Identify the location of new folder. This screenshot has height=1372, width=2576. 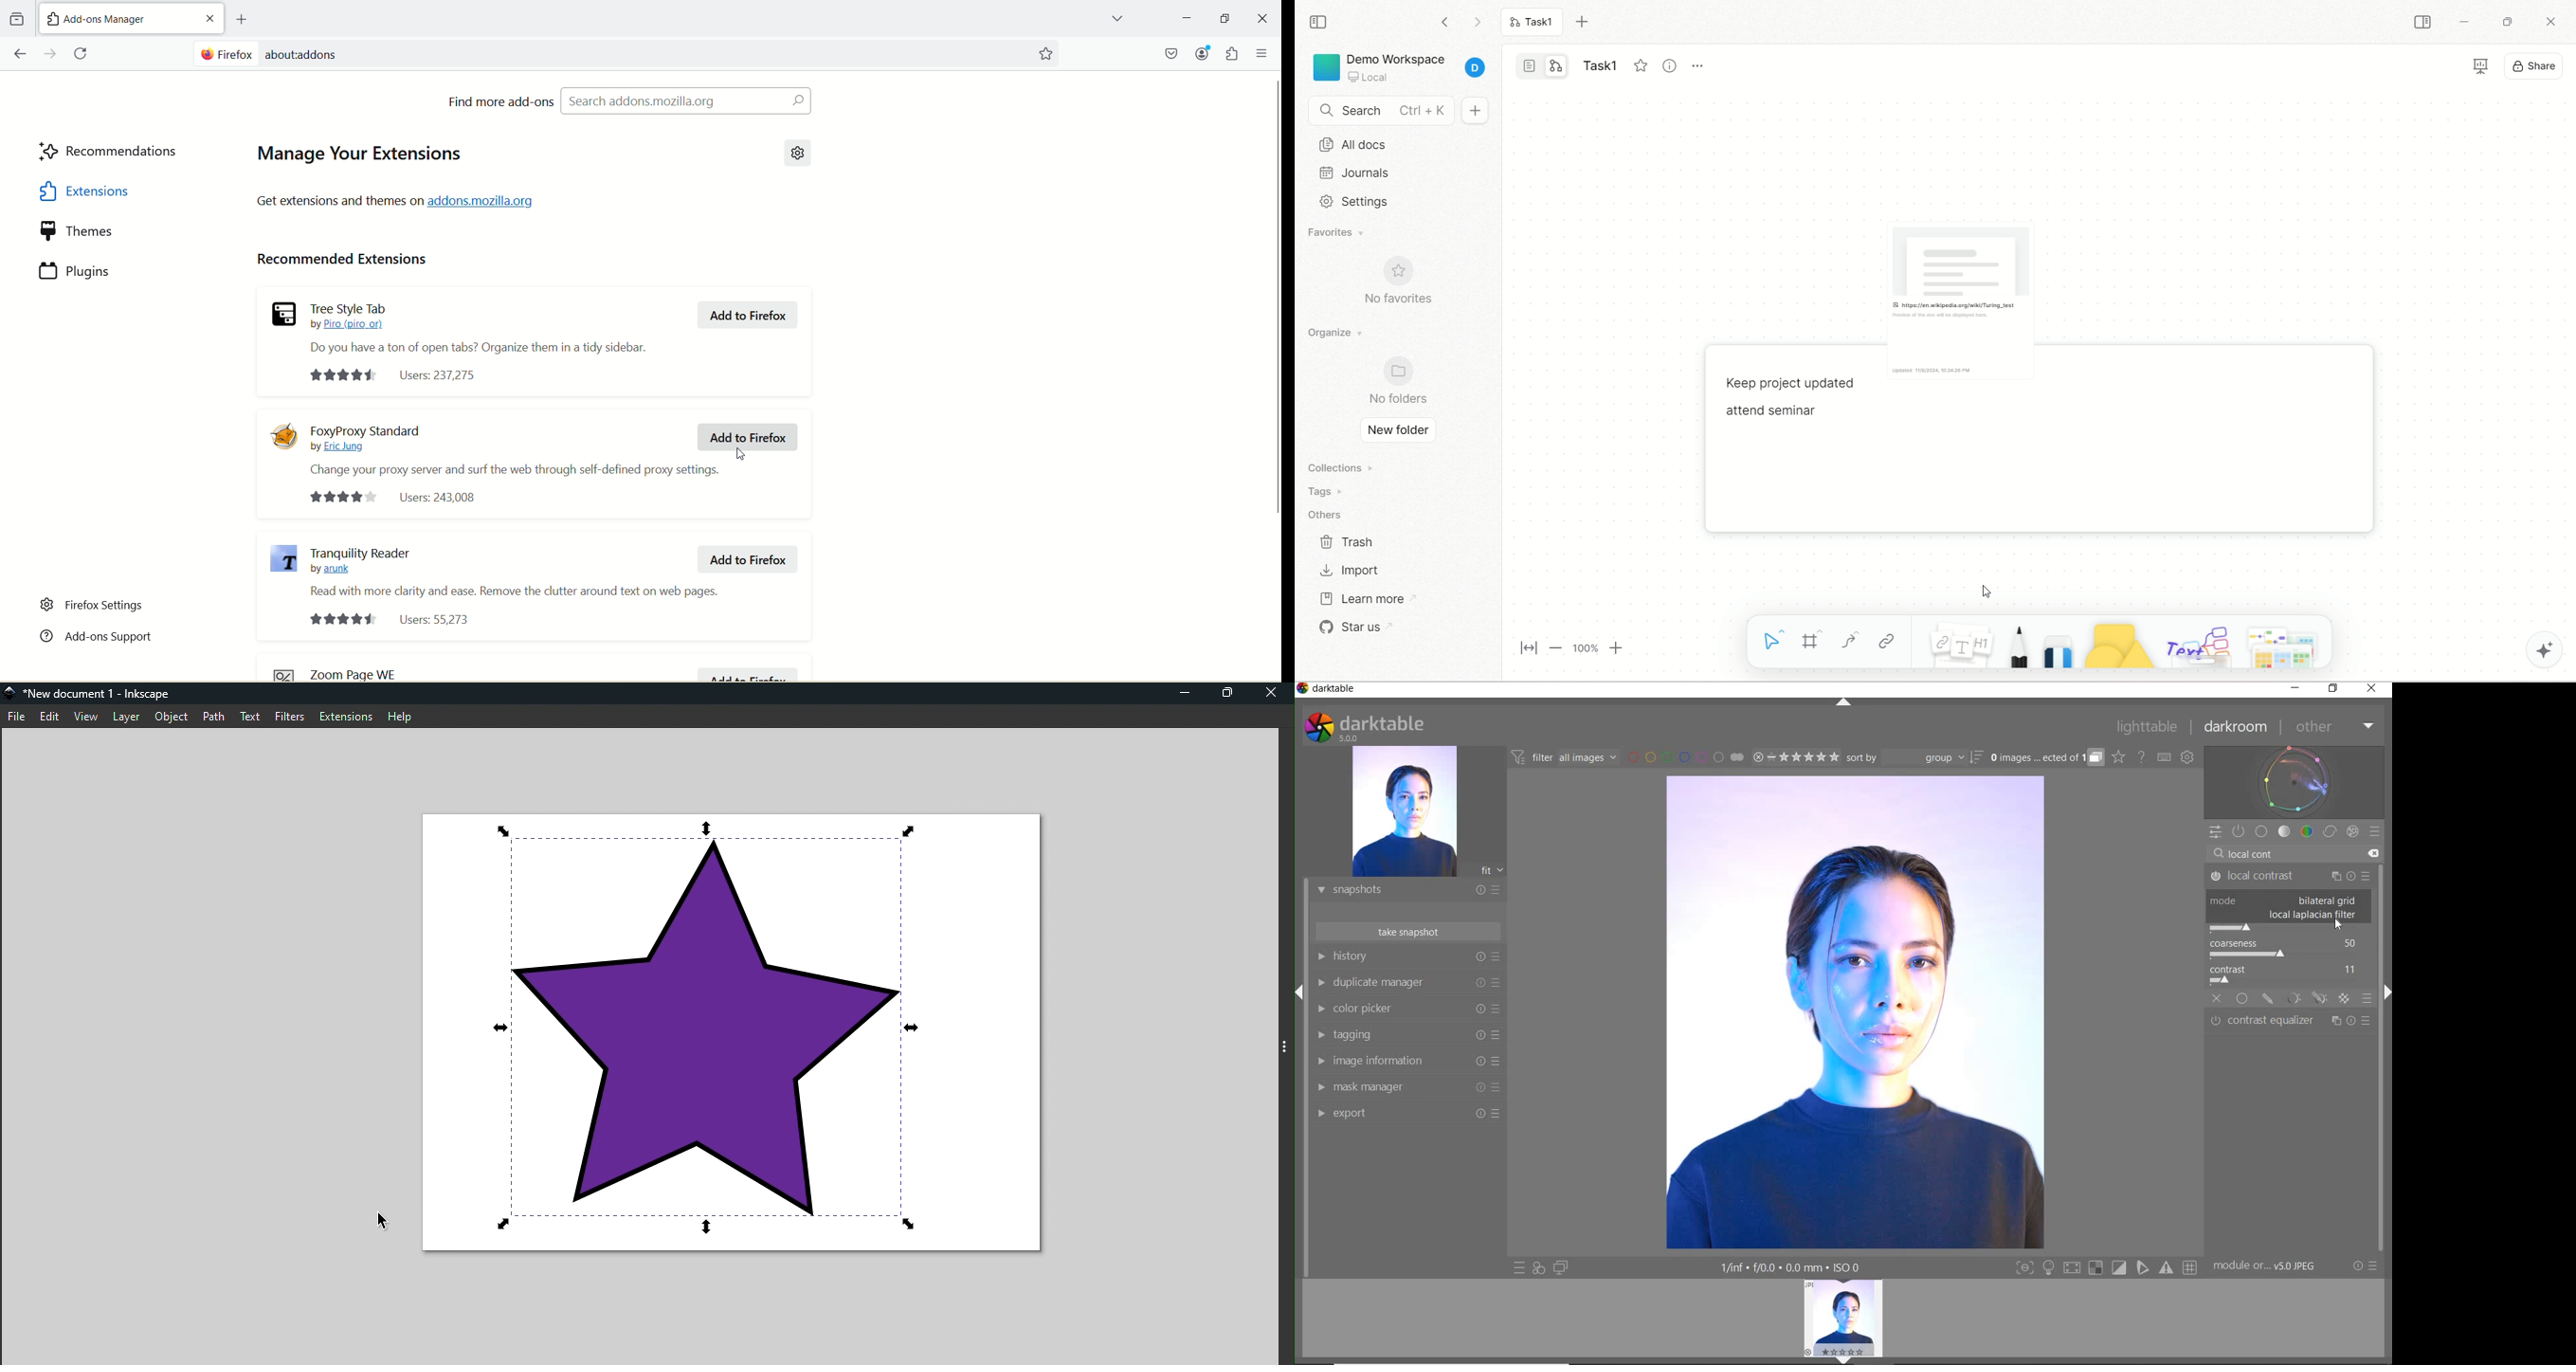
(1397, 431).